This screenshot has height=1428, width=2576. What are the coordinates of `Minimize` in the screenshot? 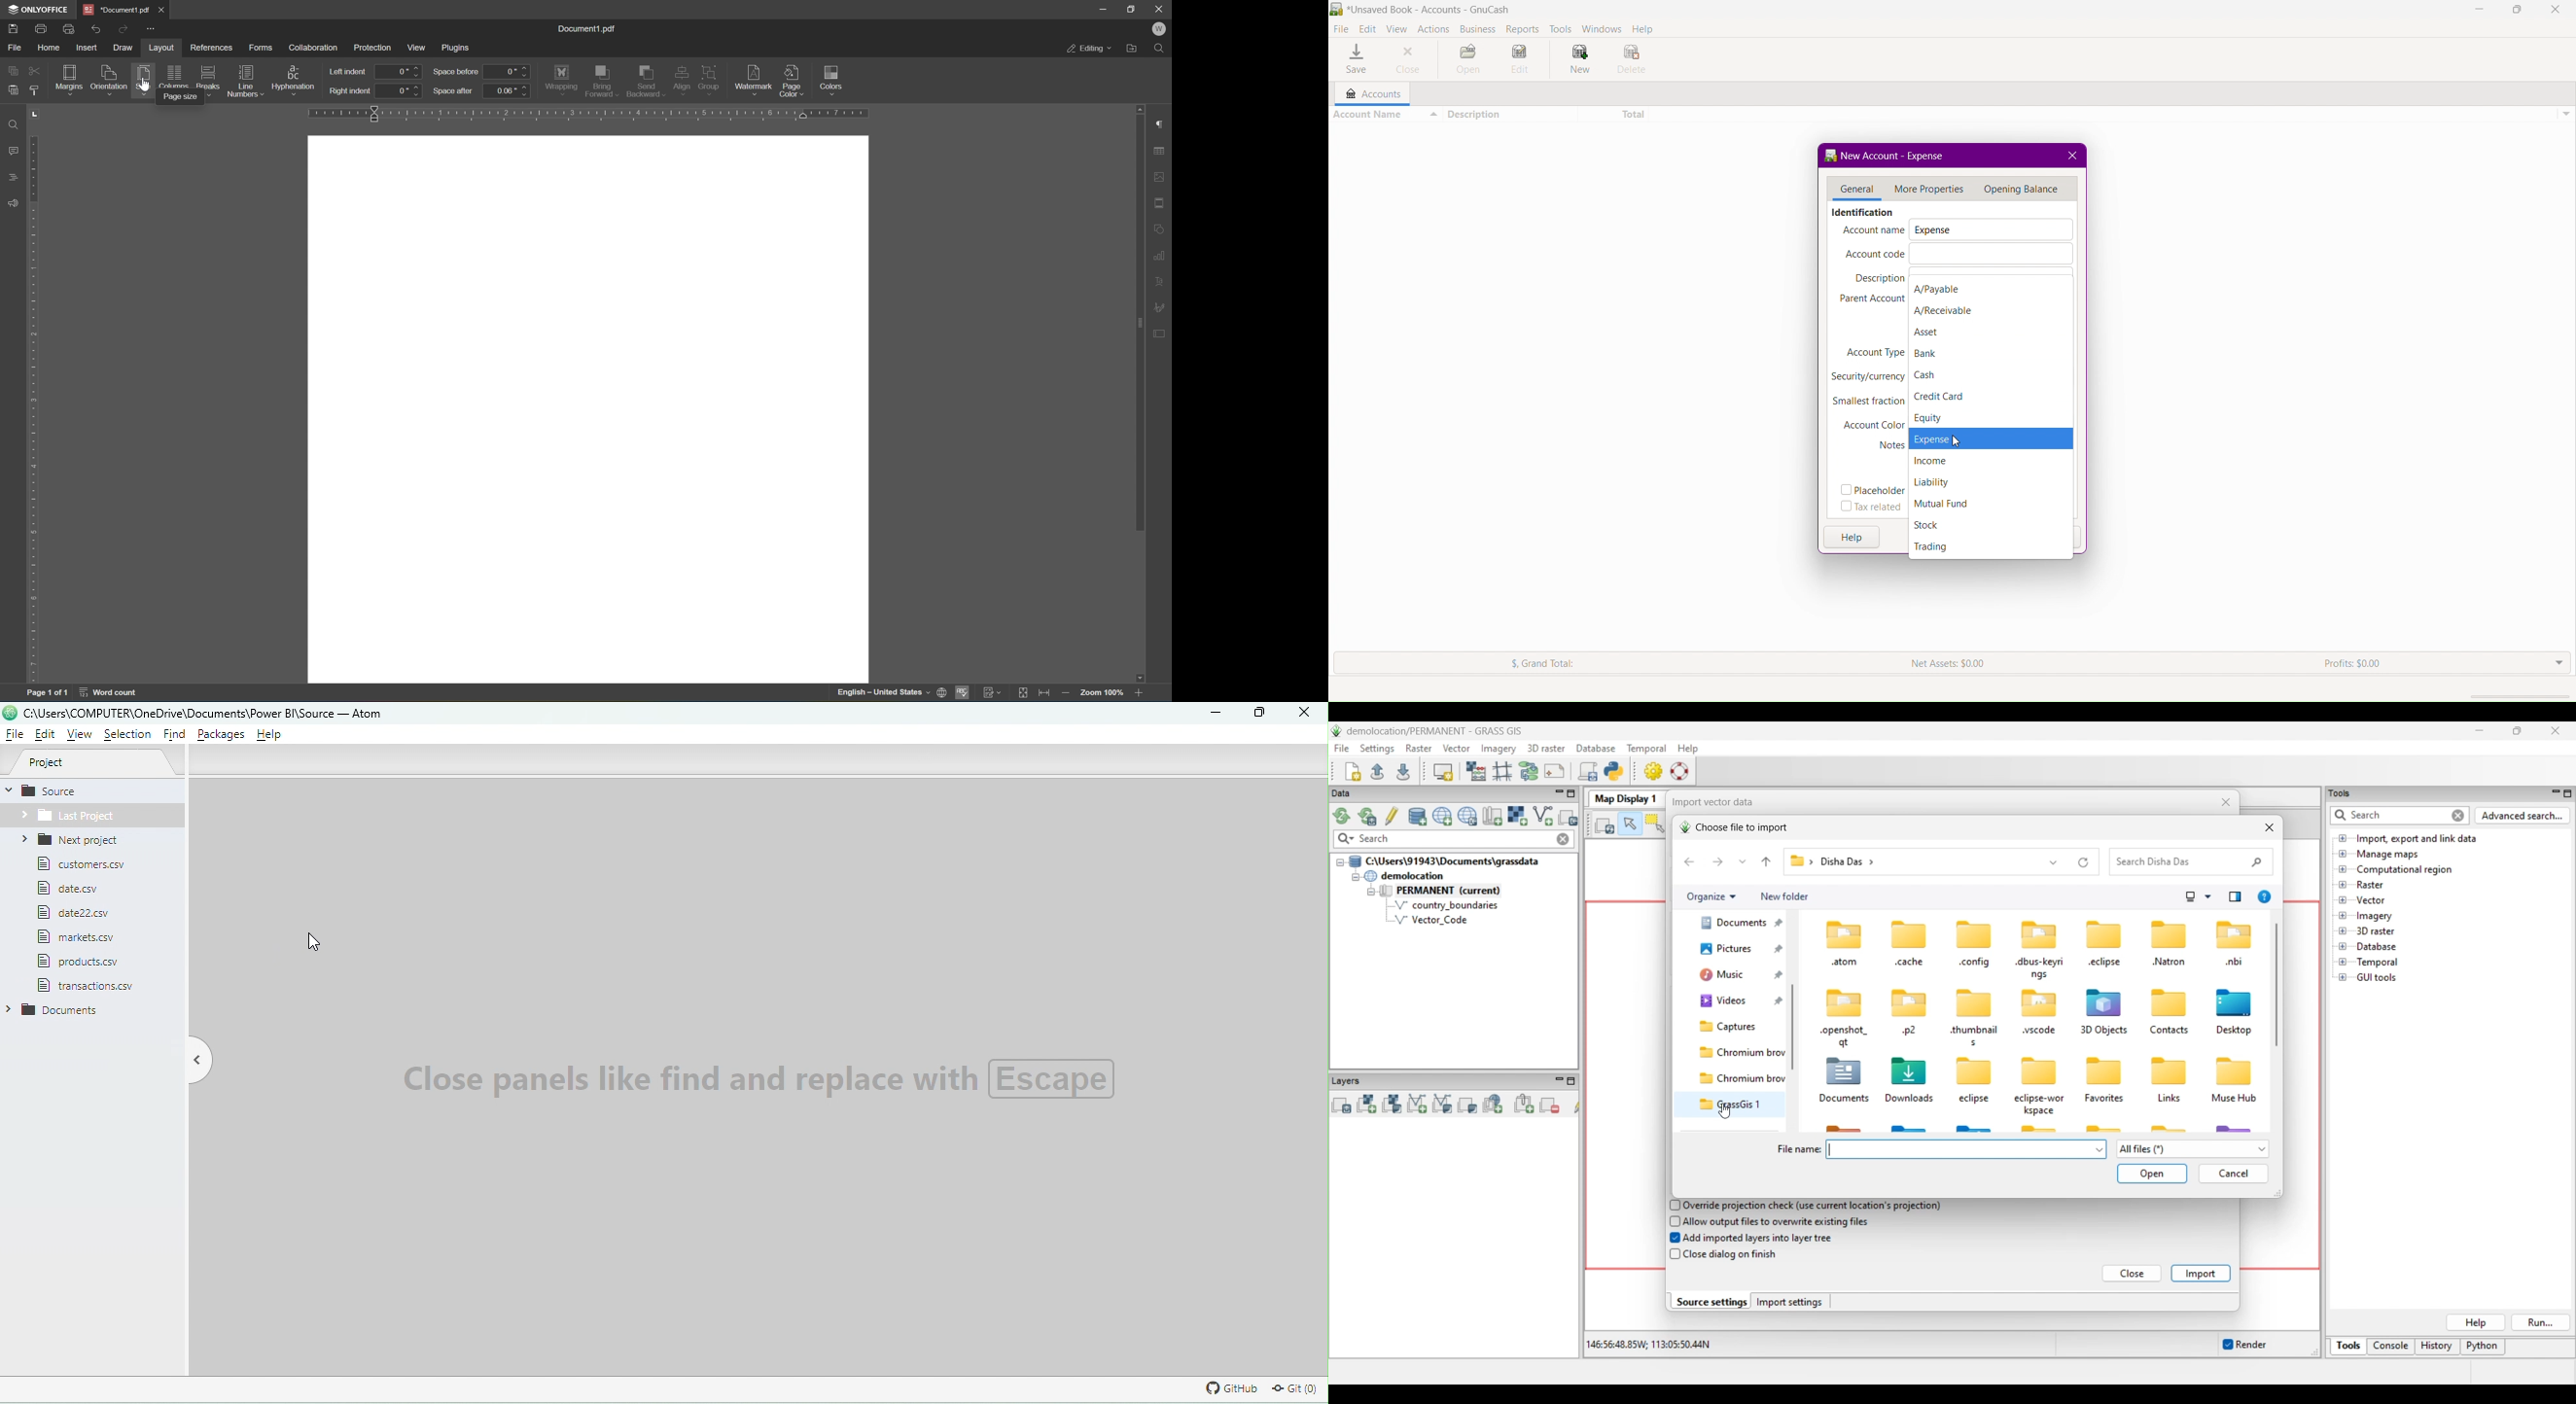 It's located at (1220, 714).